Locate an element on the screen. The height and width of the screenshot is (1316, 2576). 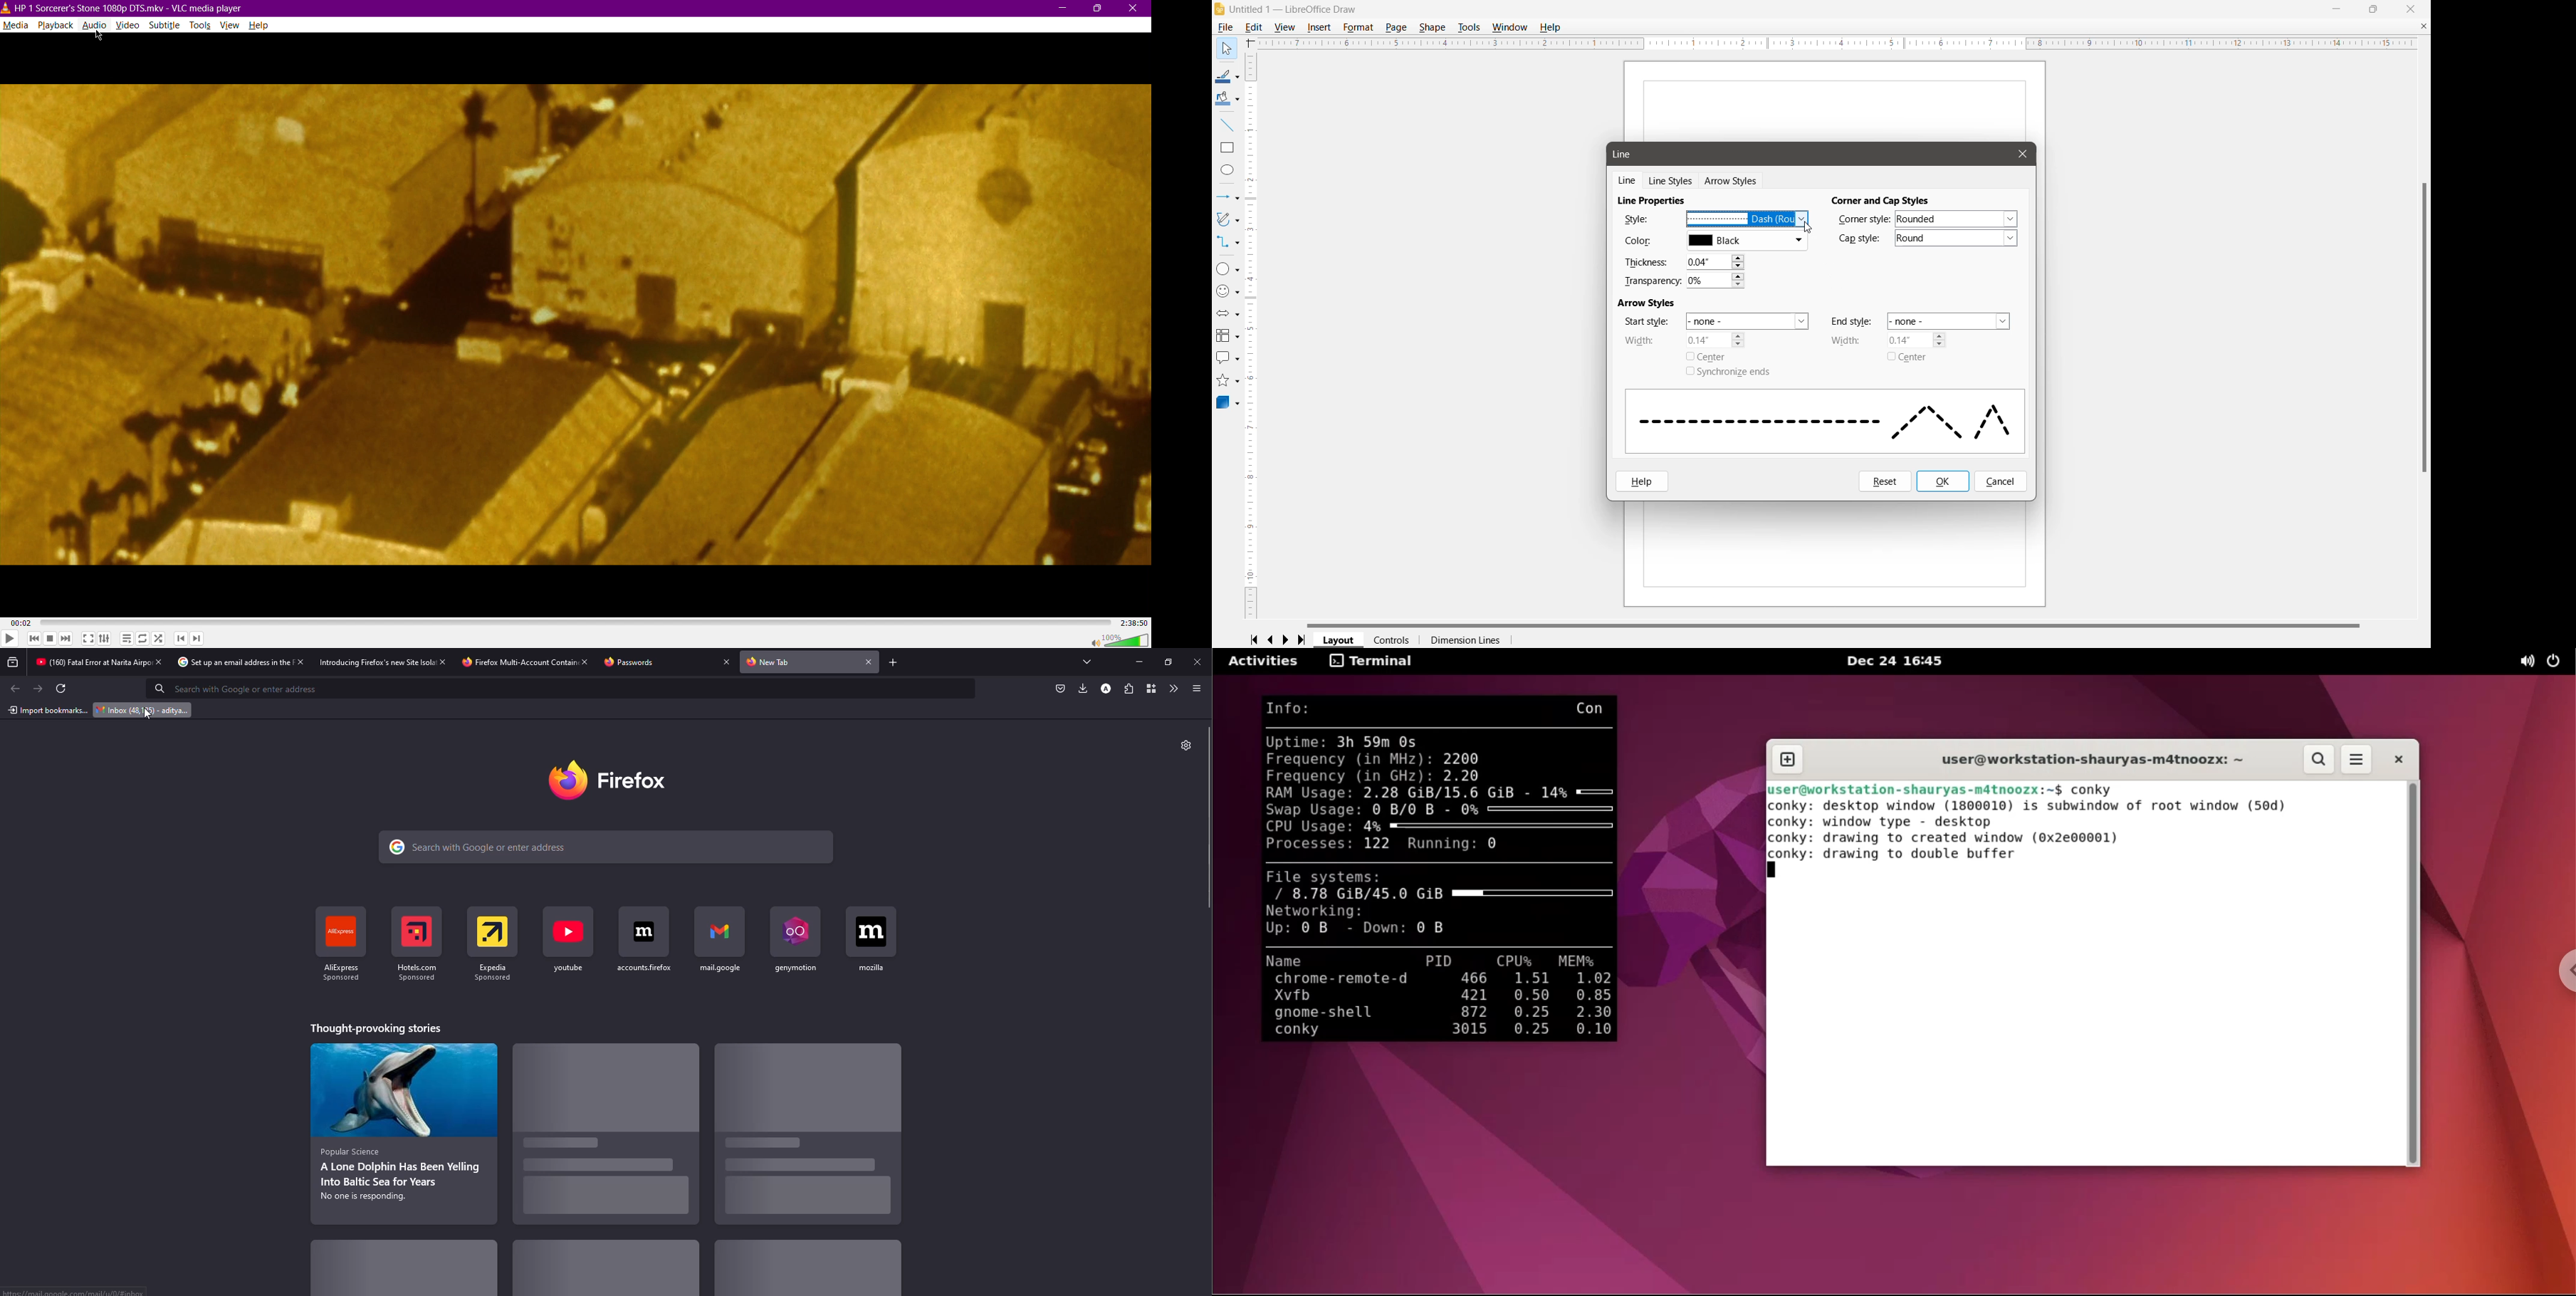
Line Properties is located at coordinates (1655, 200).